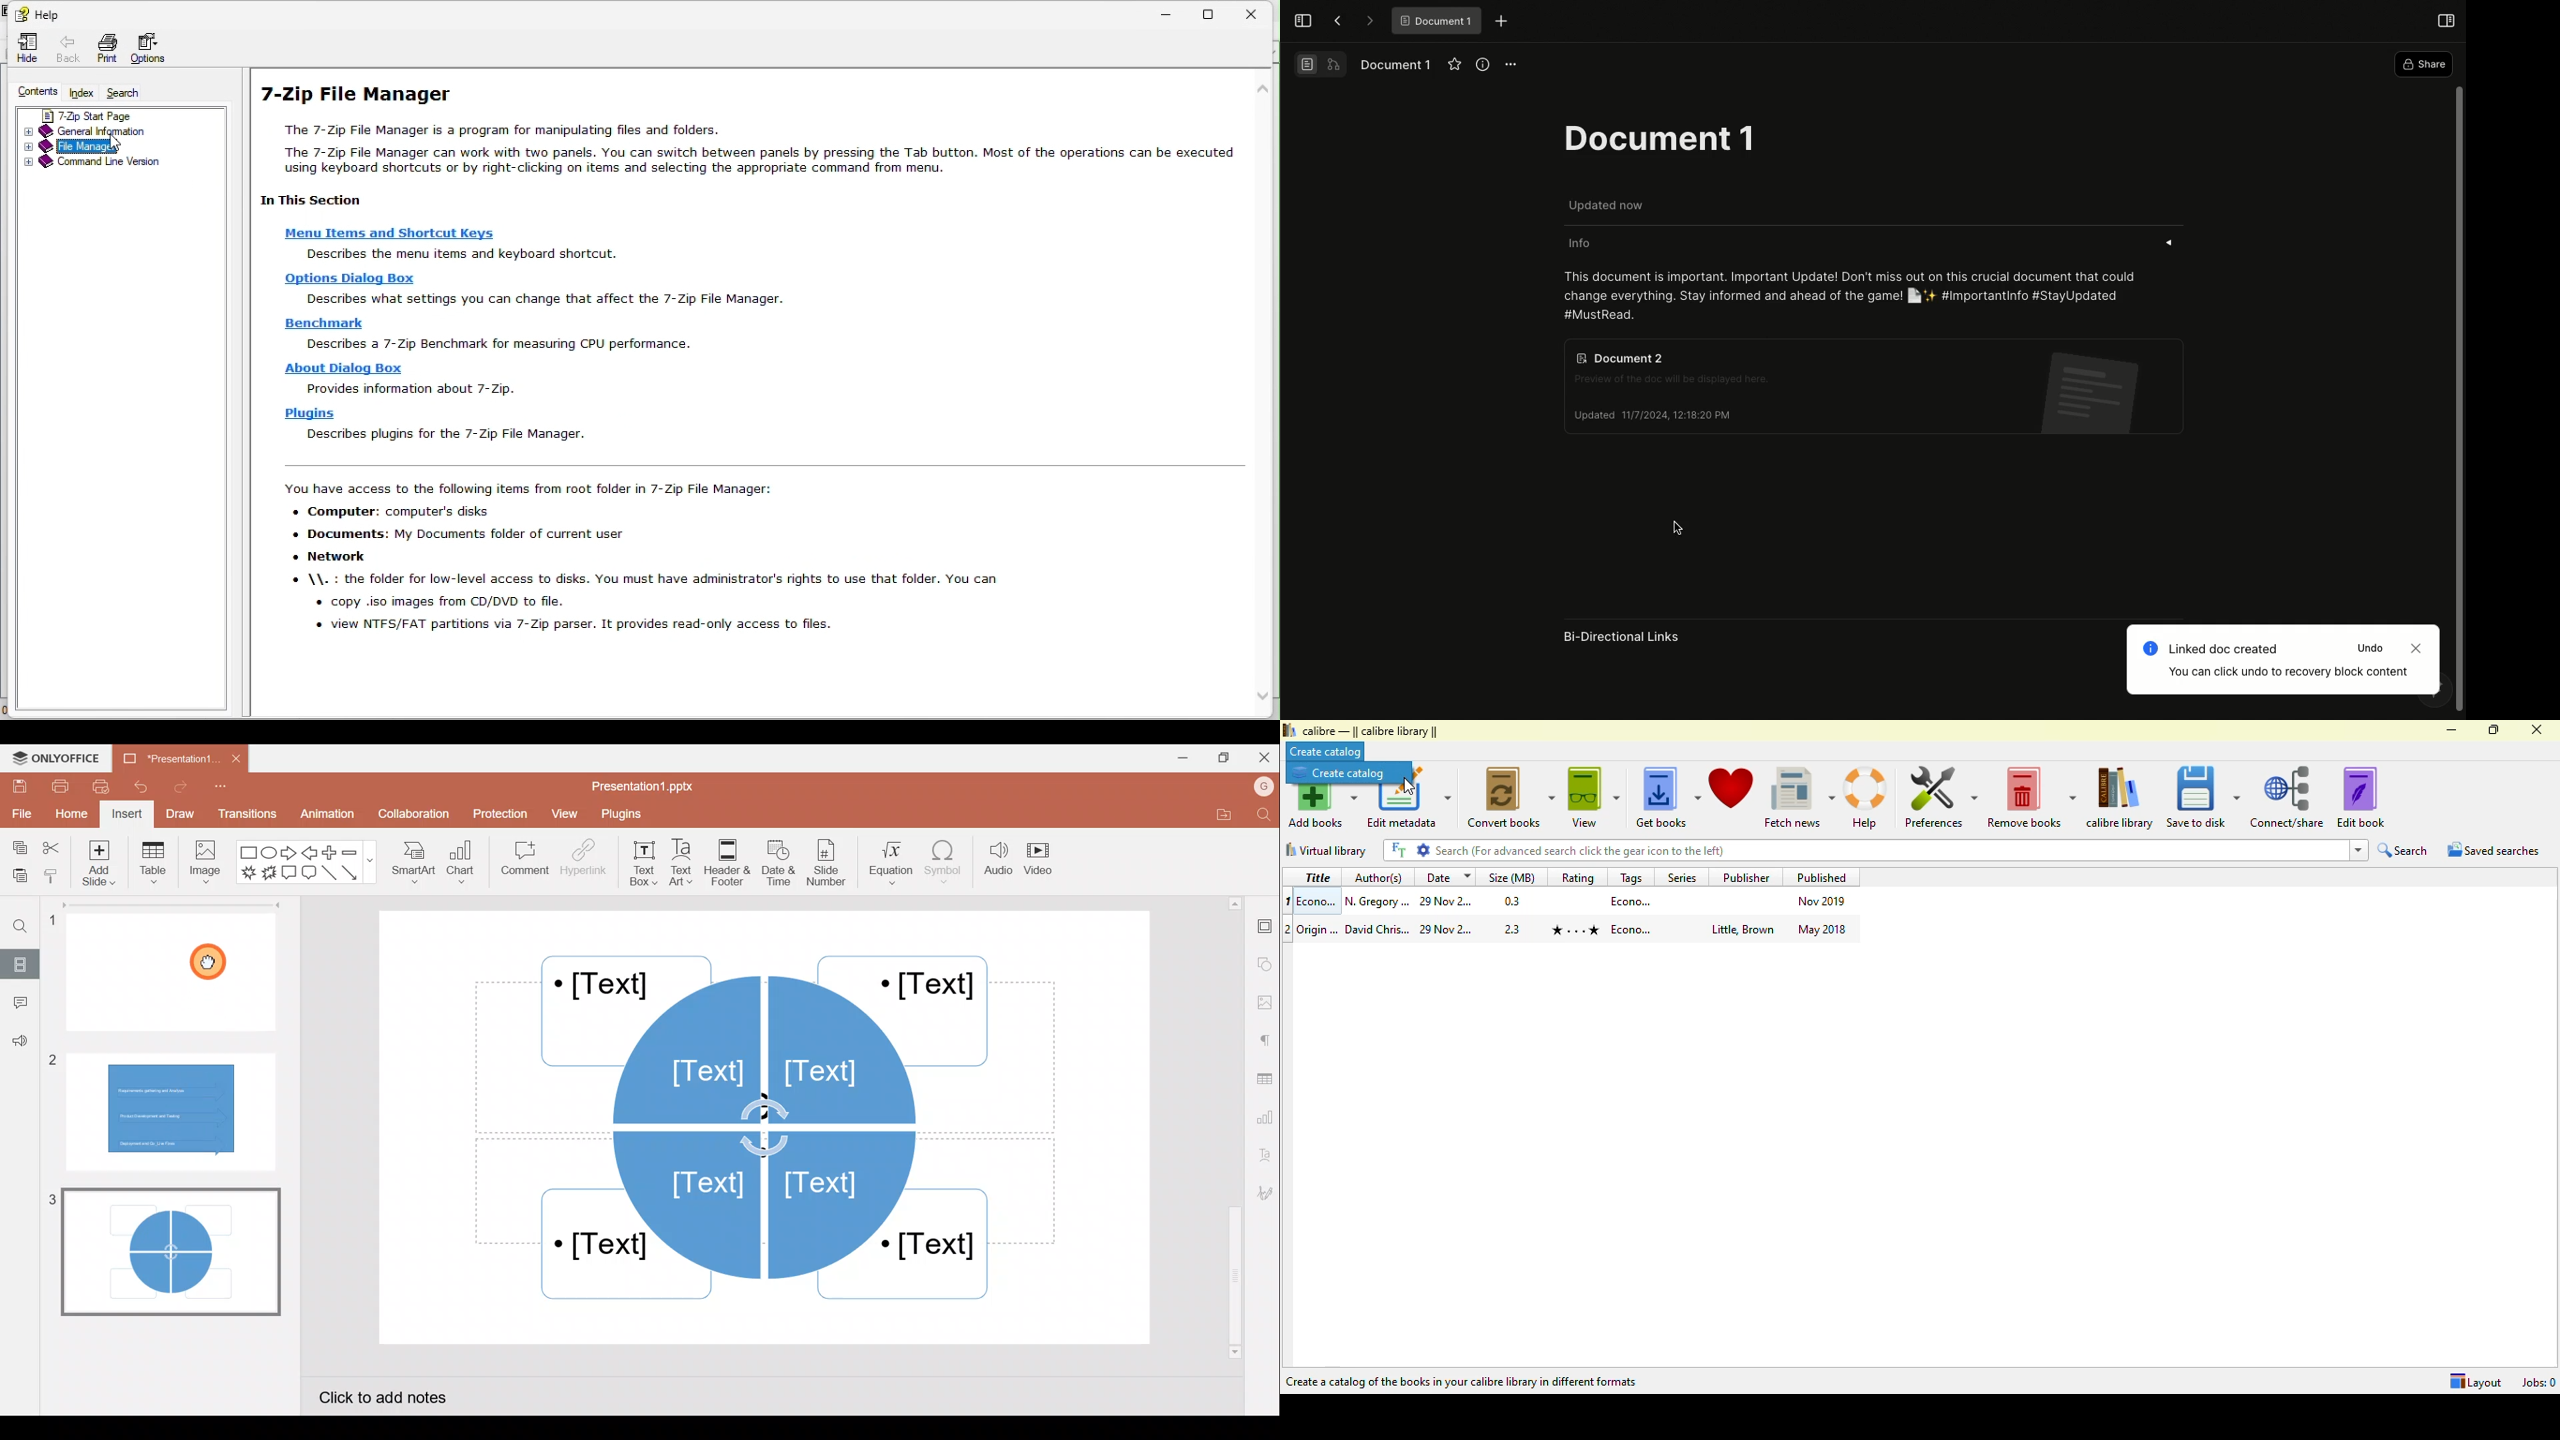  Describe the element at coordinates (2288, 798) in the screenshot. I see `connect/share` at that location.